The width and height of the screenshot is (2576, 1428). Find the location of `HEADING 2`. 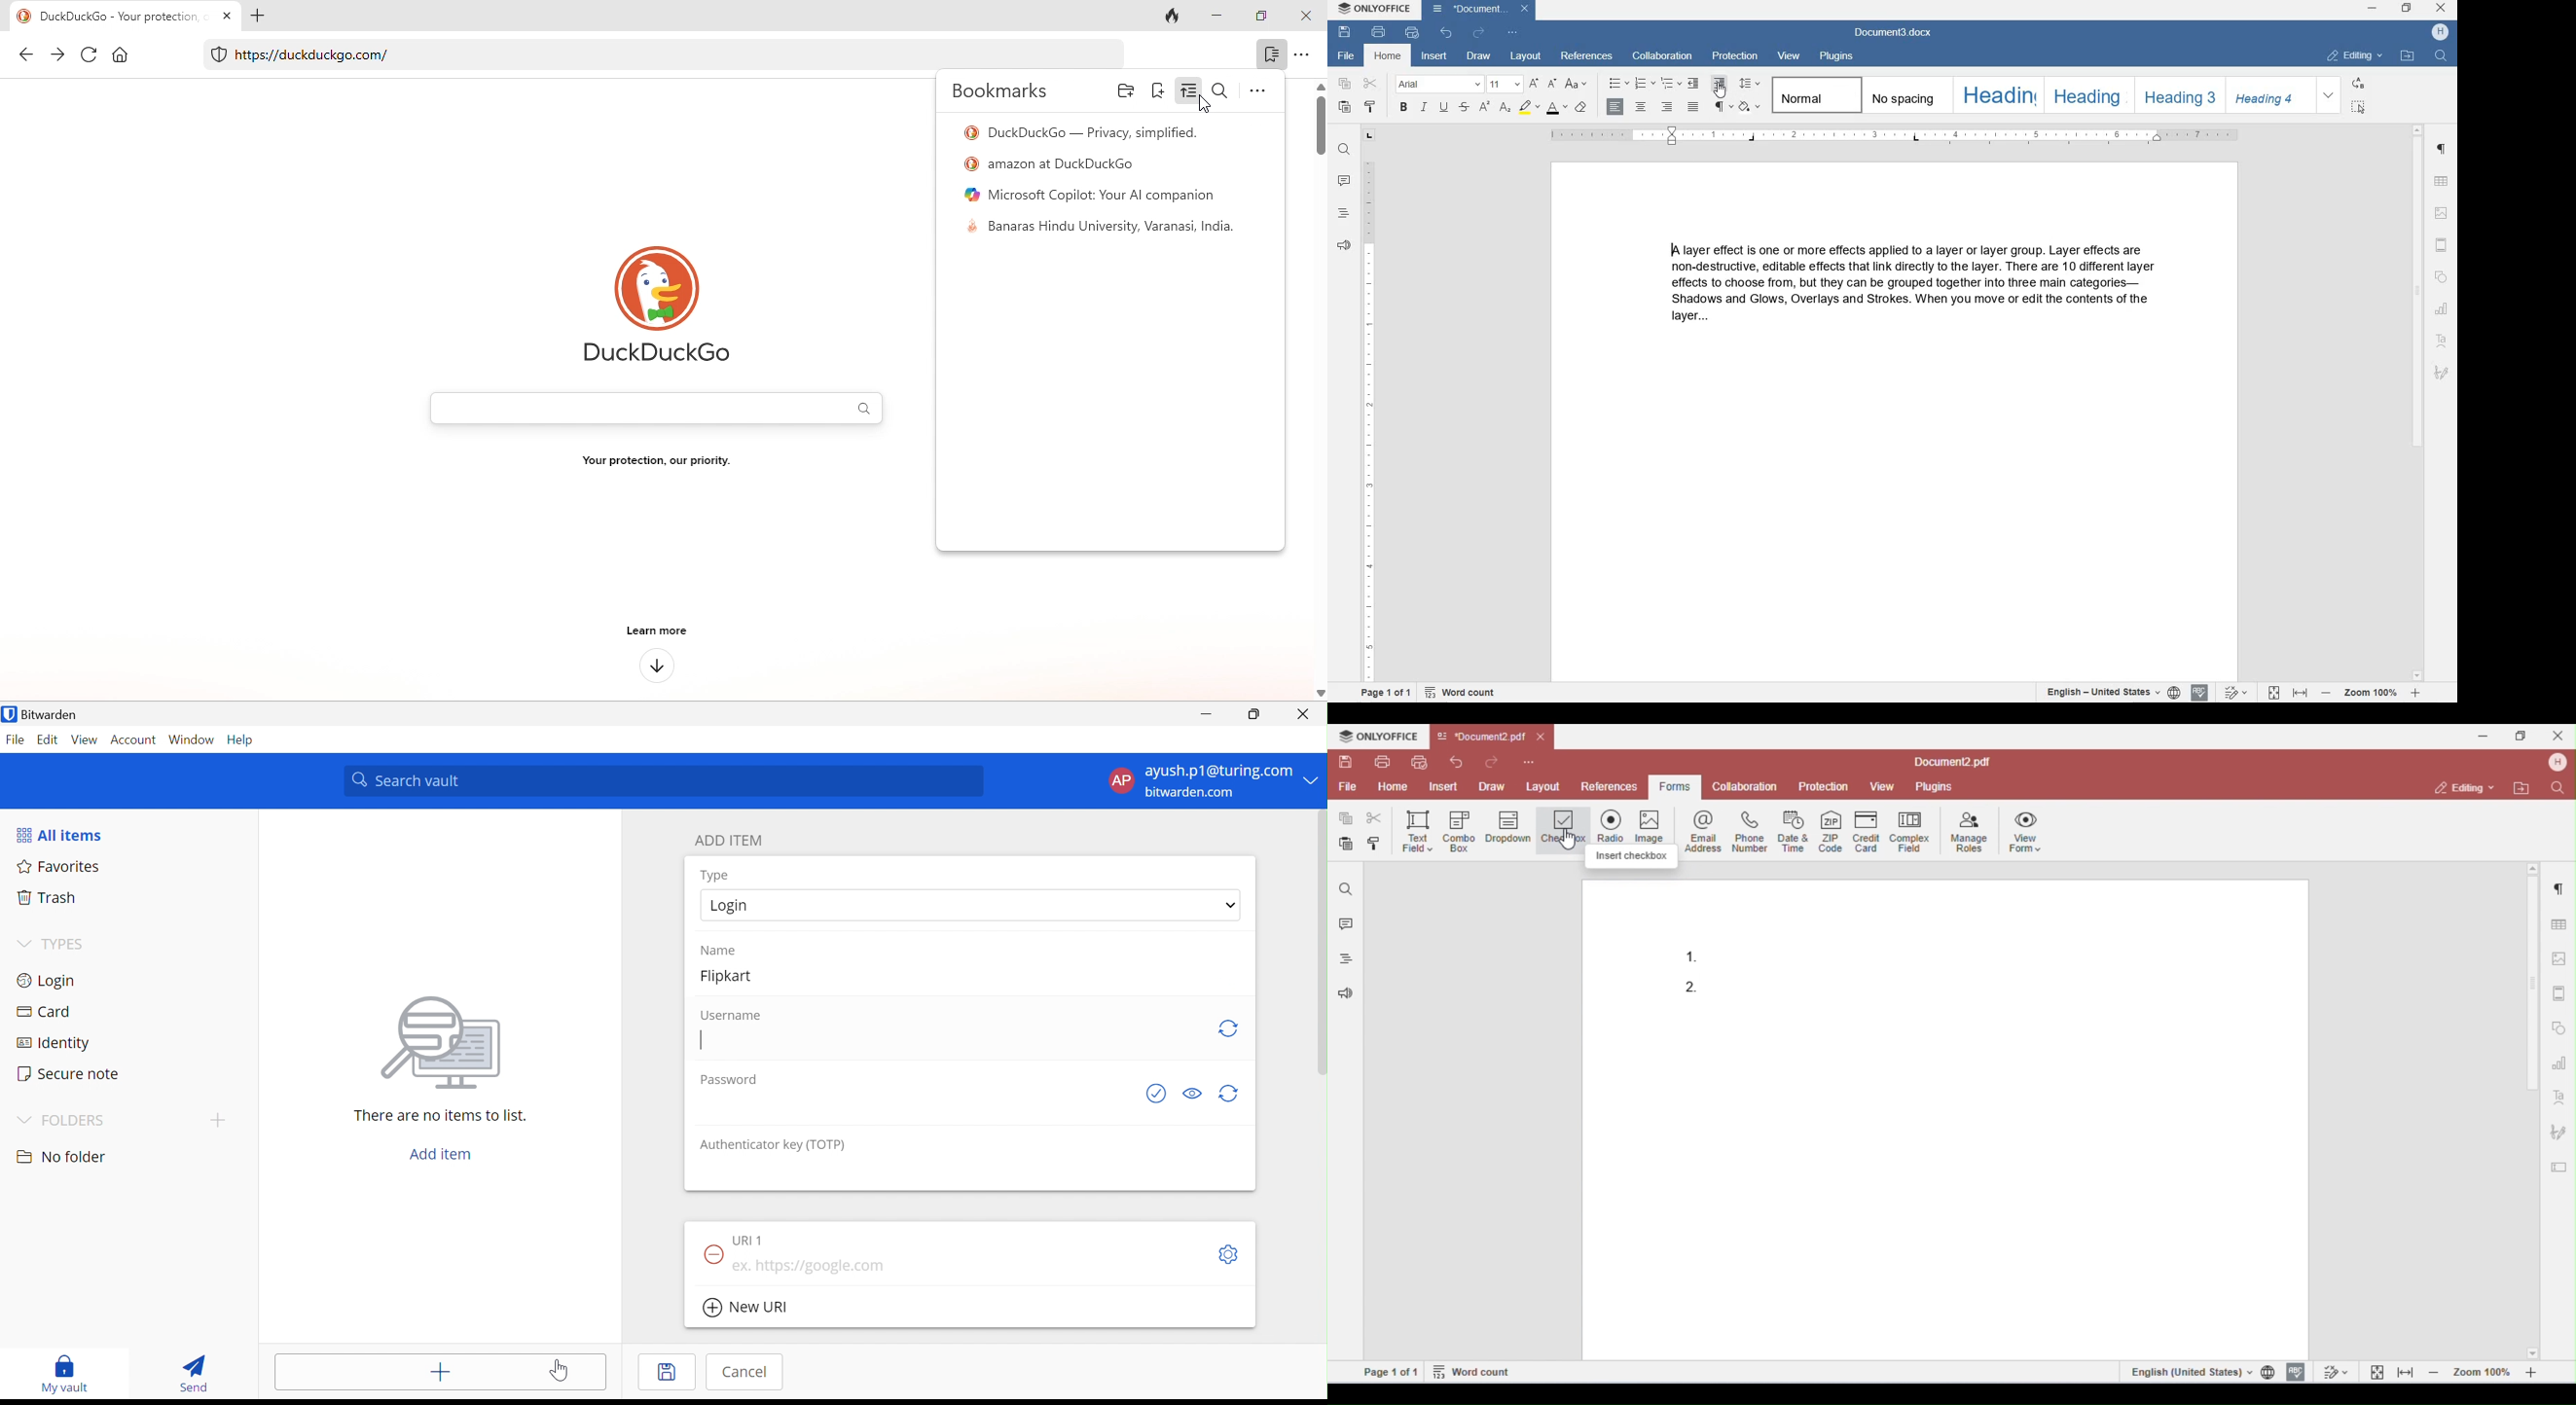

HEADING 2 is located at coordinates (2089, 96).